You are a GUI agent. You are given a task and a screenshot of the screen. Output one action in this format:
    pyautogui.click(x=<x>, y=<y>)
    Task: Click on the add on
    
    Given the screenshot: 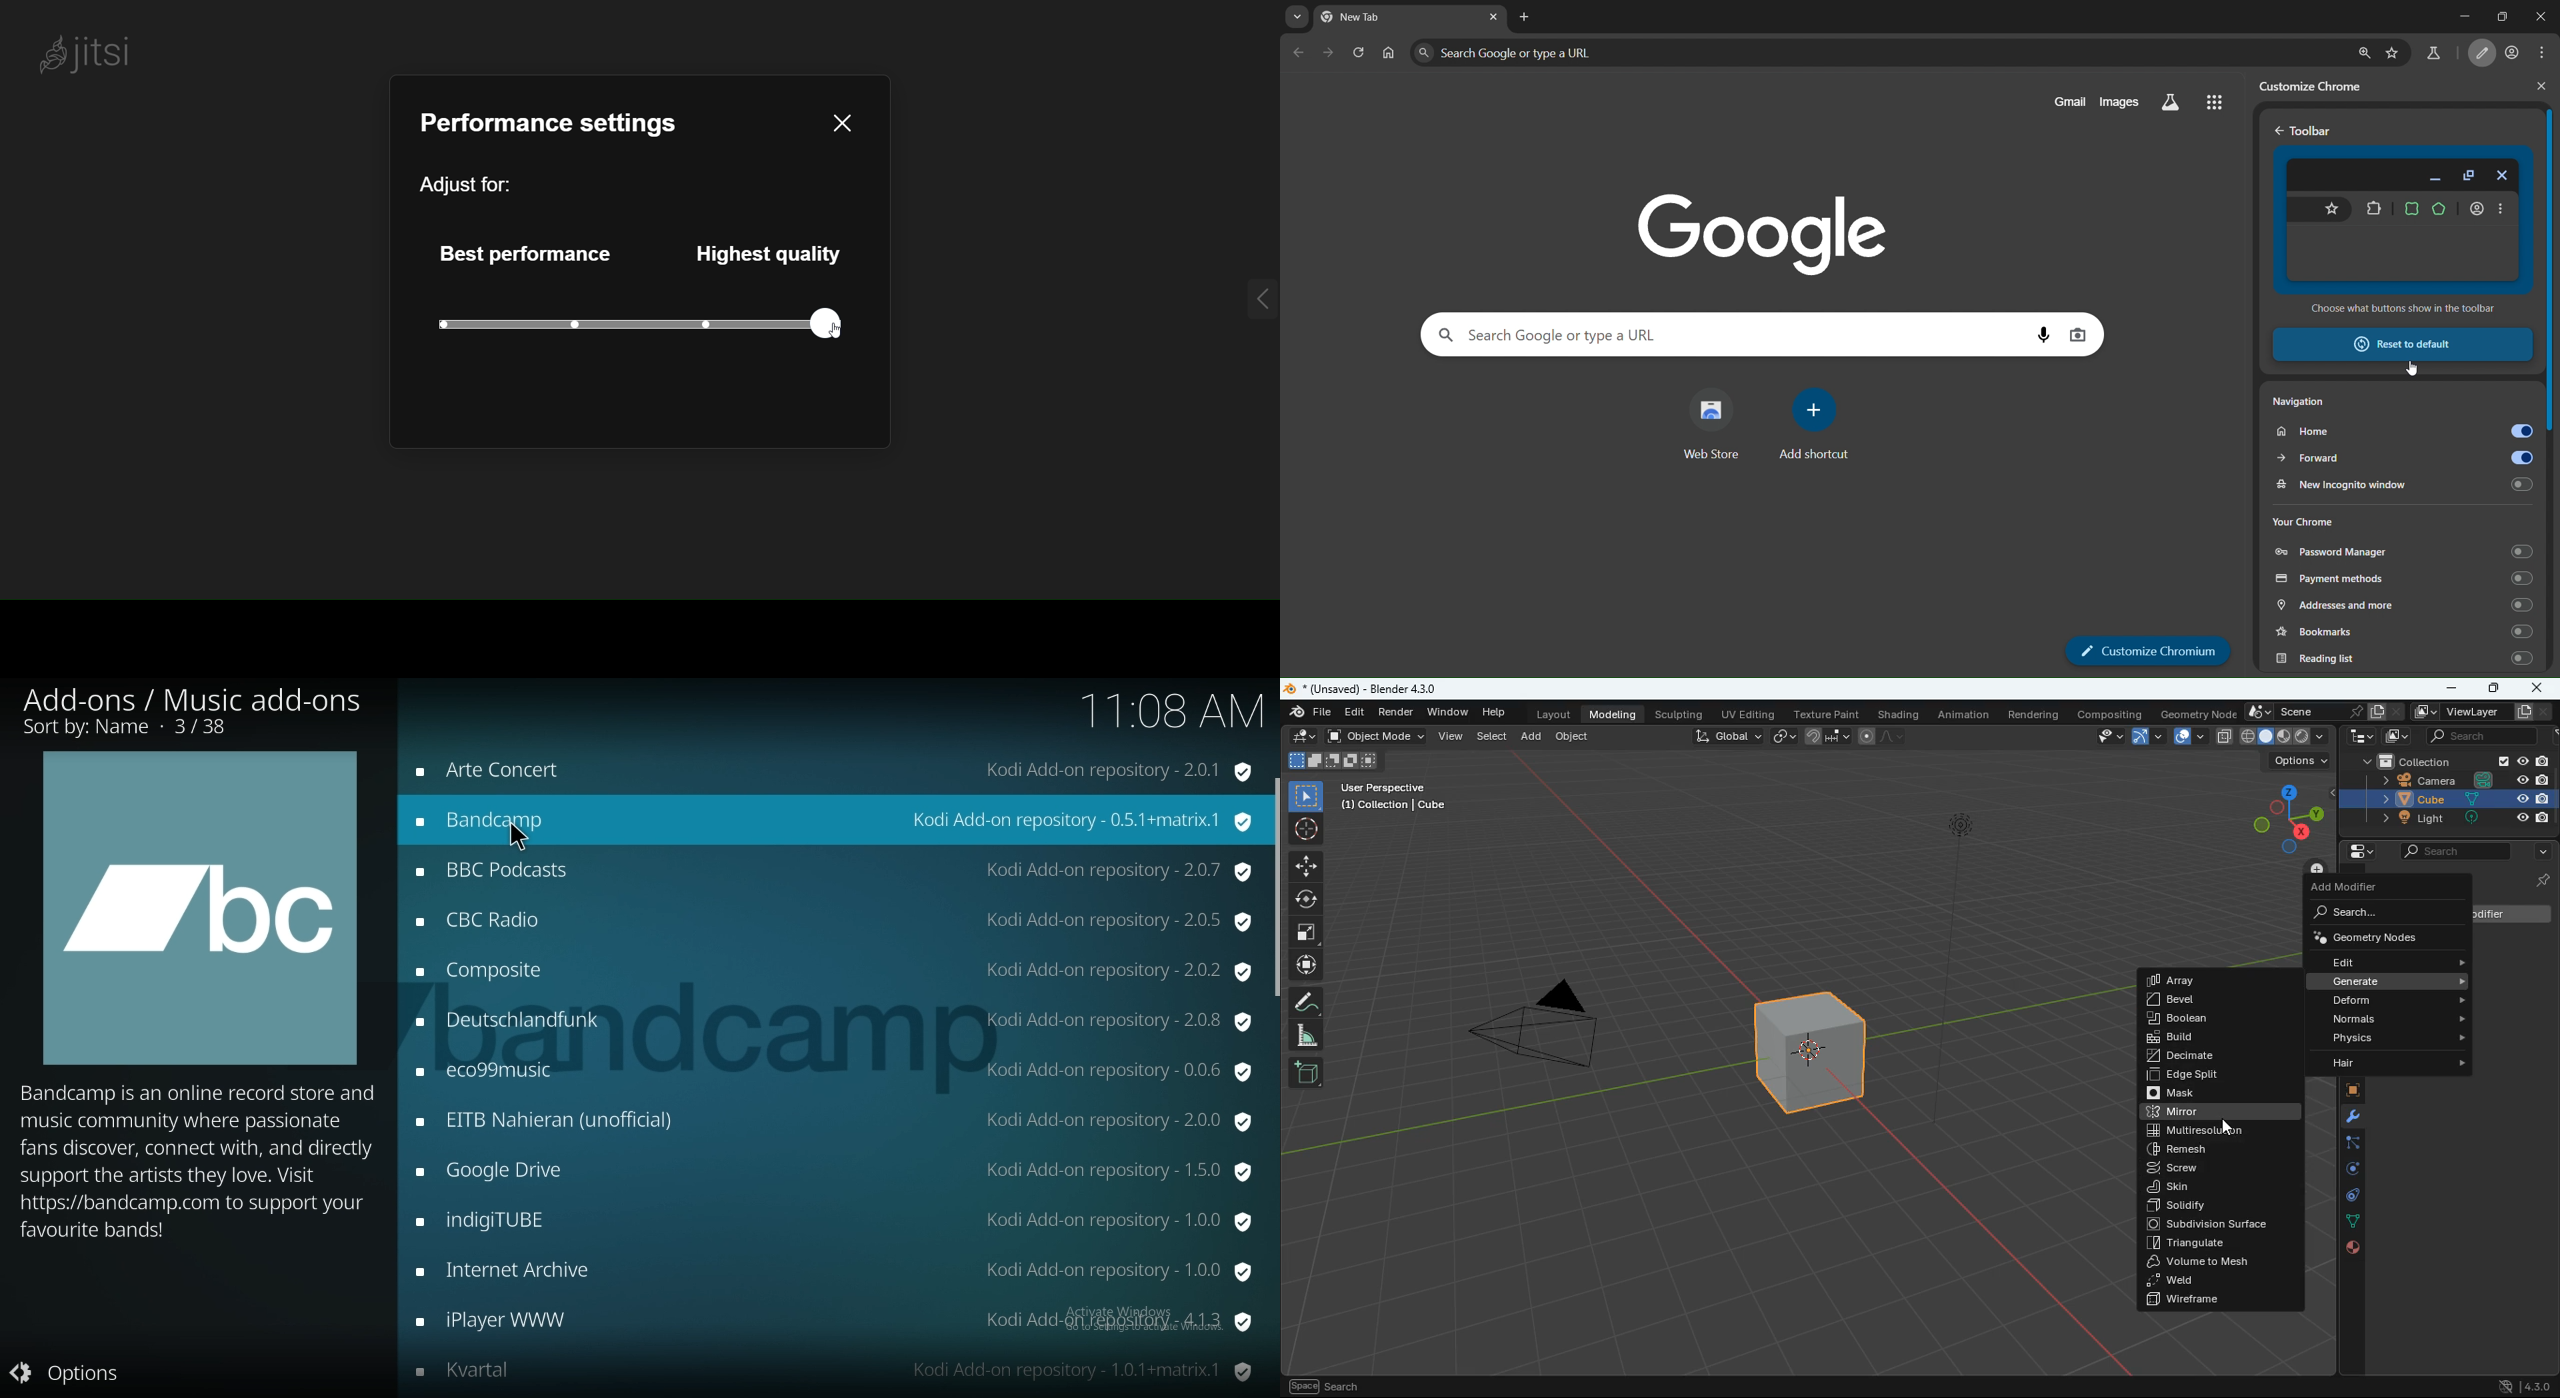 What is the action you would take?
    pyautogui.click(x=832, y=1321)
    